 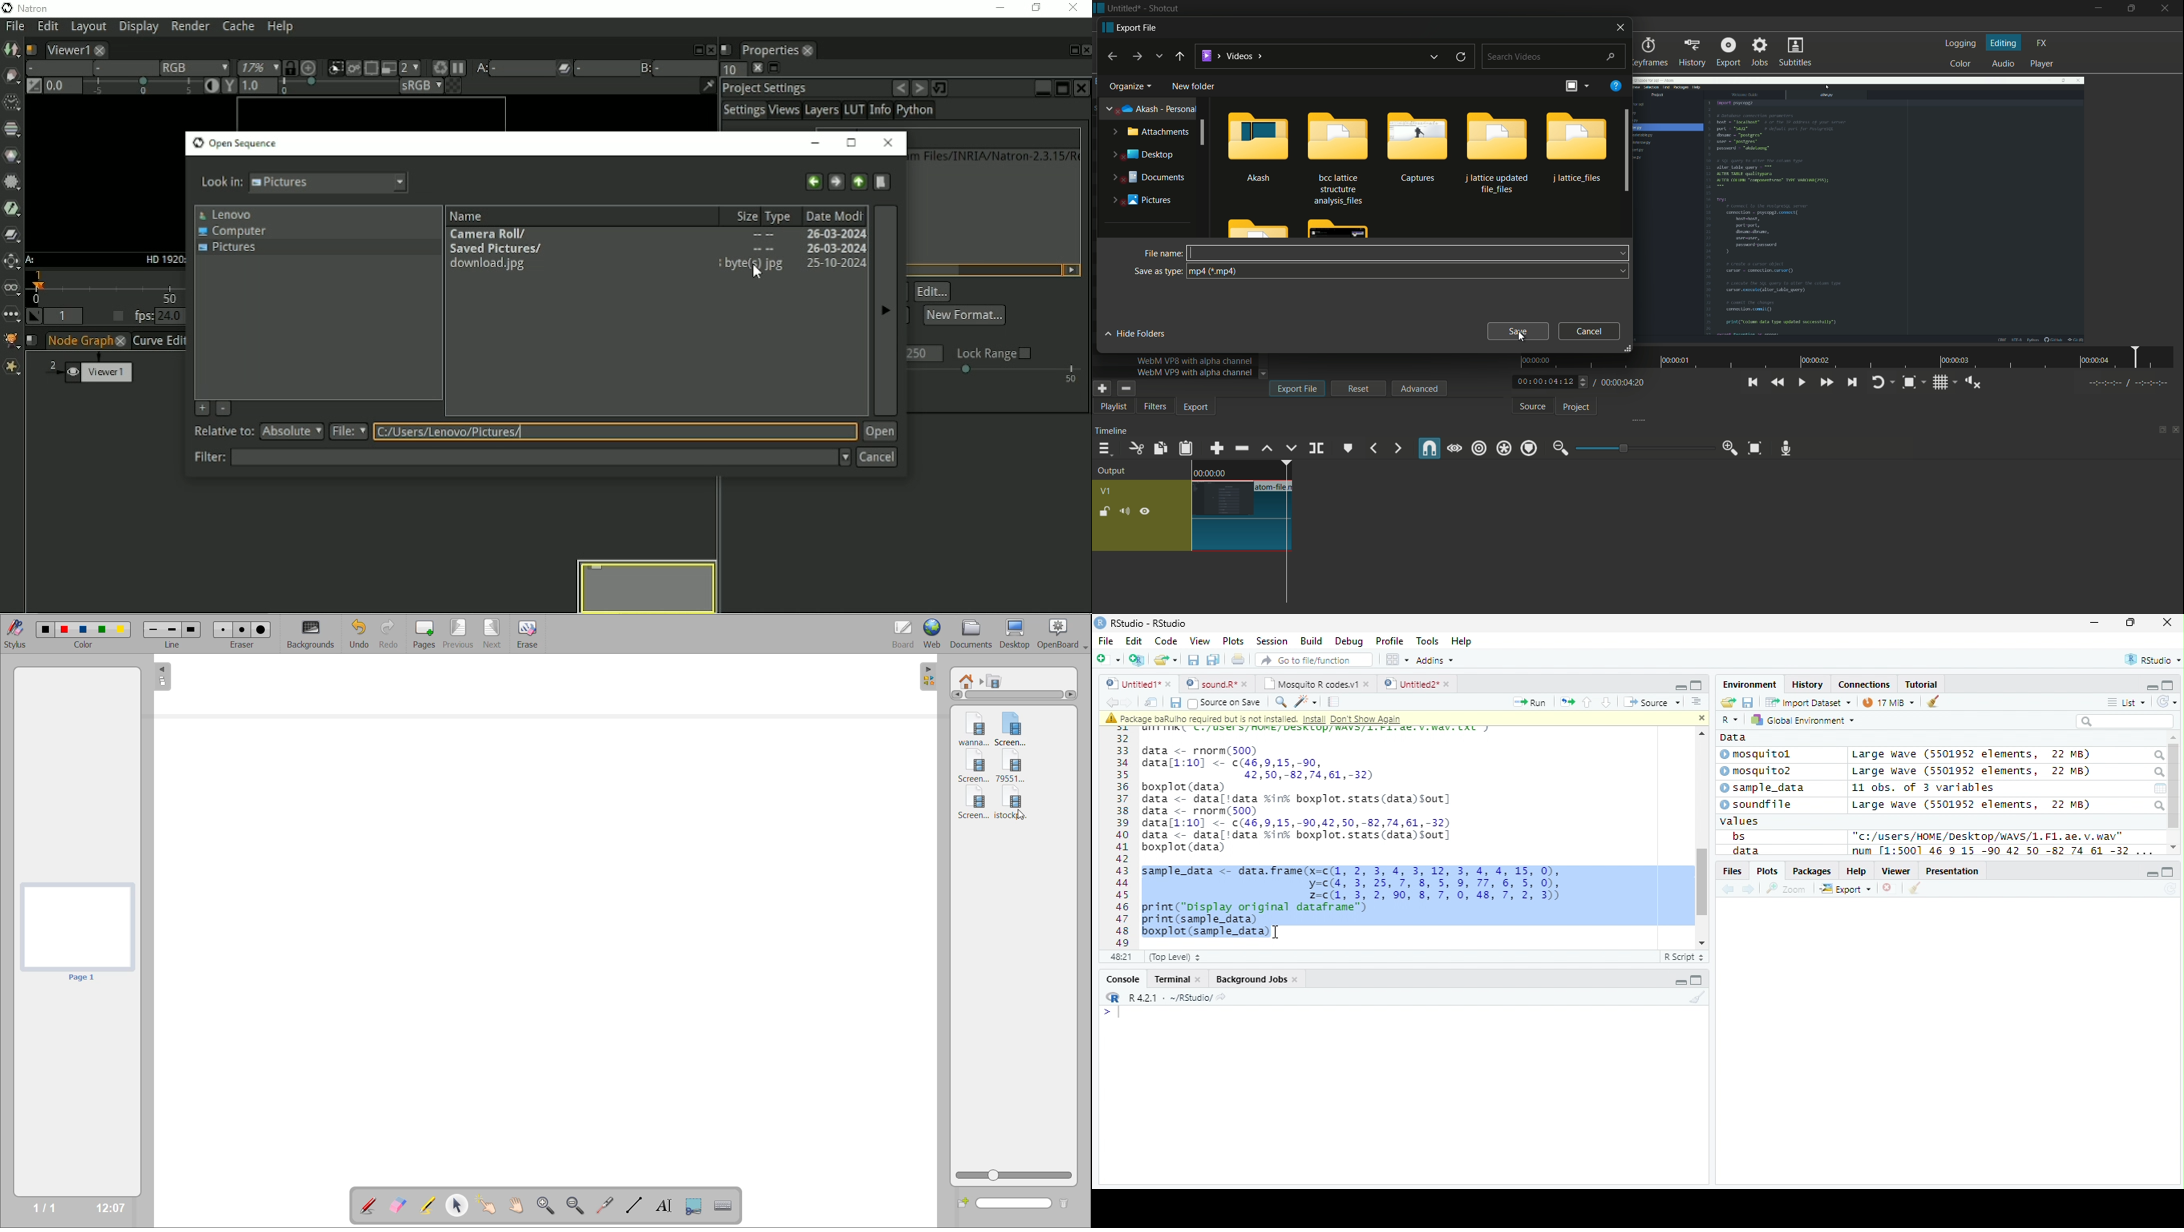 What do you see at coordinates (2160, 789) in the screenshot?
I see `Calendar` at bounding box center [2160, 789].